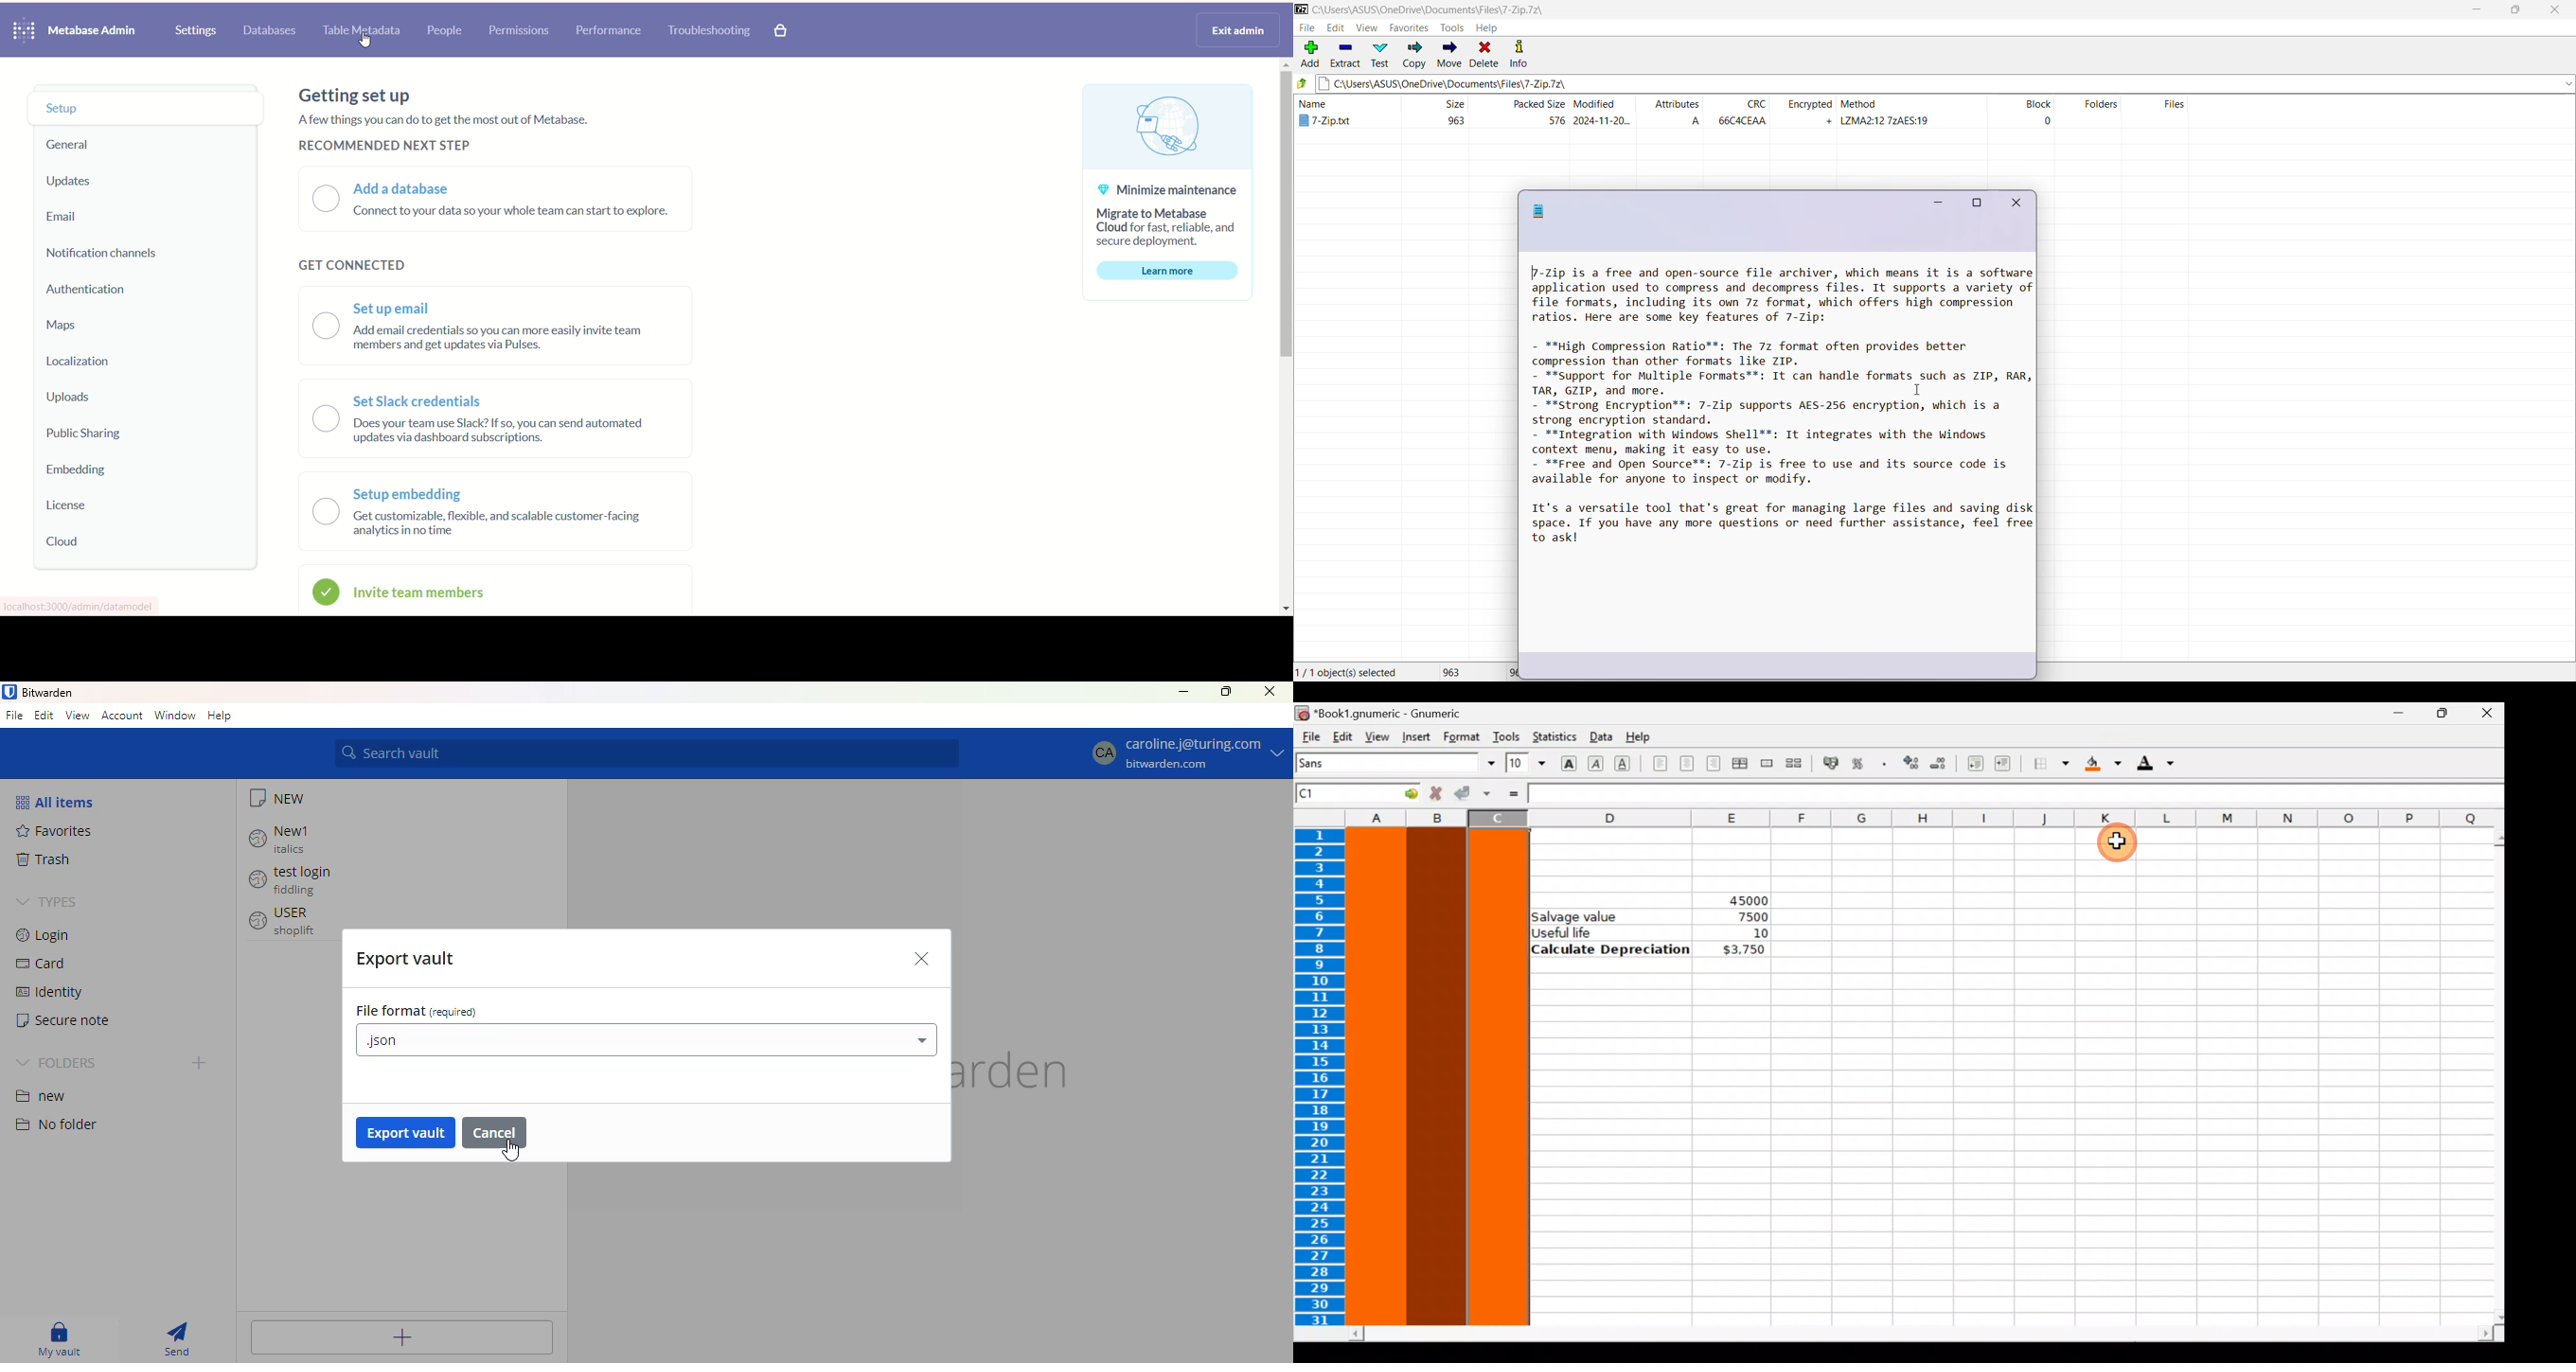 This screenshot has height=1372, width=2576. Describe the element at coordinates (1832, 765) in the screenshot. I see `Format the selection as accounting` at that location.